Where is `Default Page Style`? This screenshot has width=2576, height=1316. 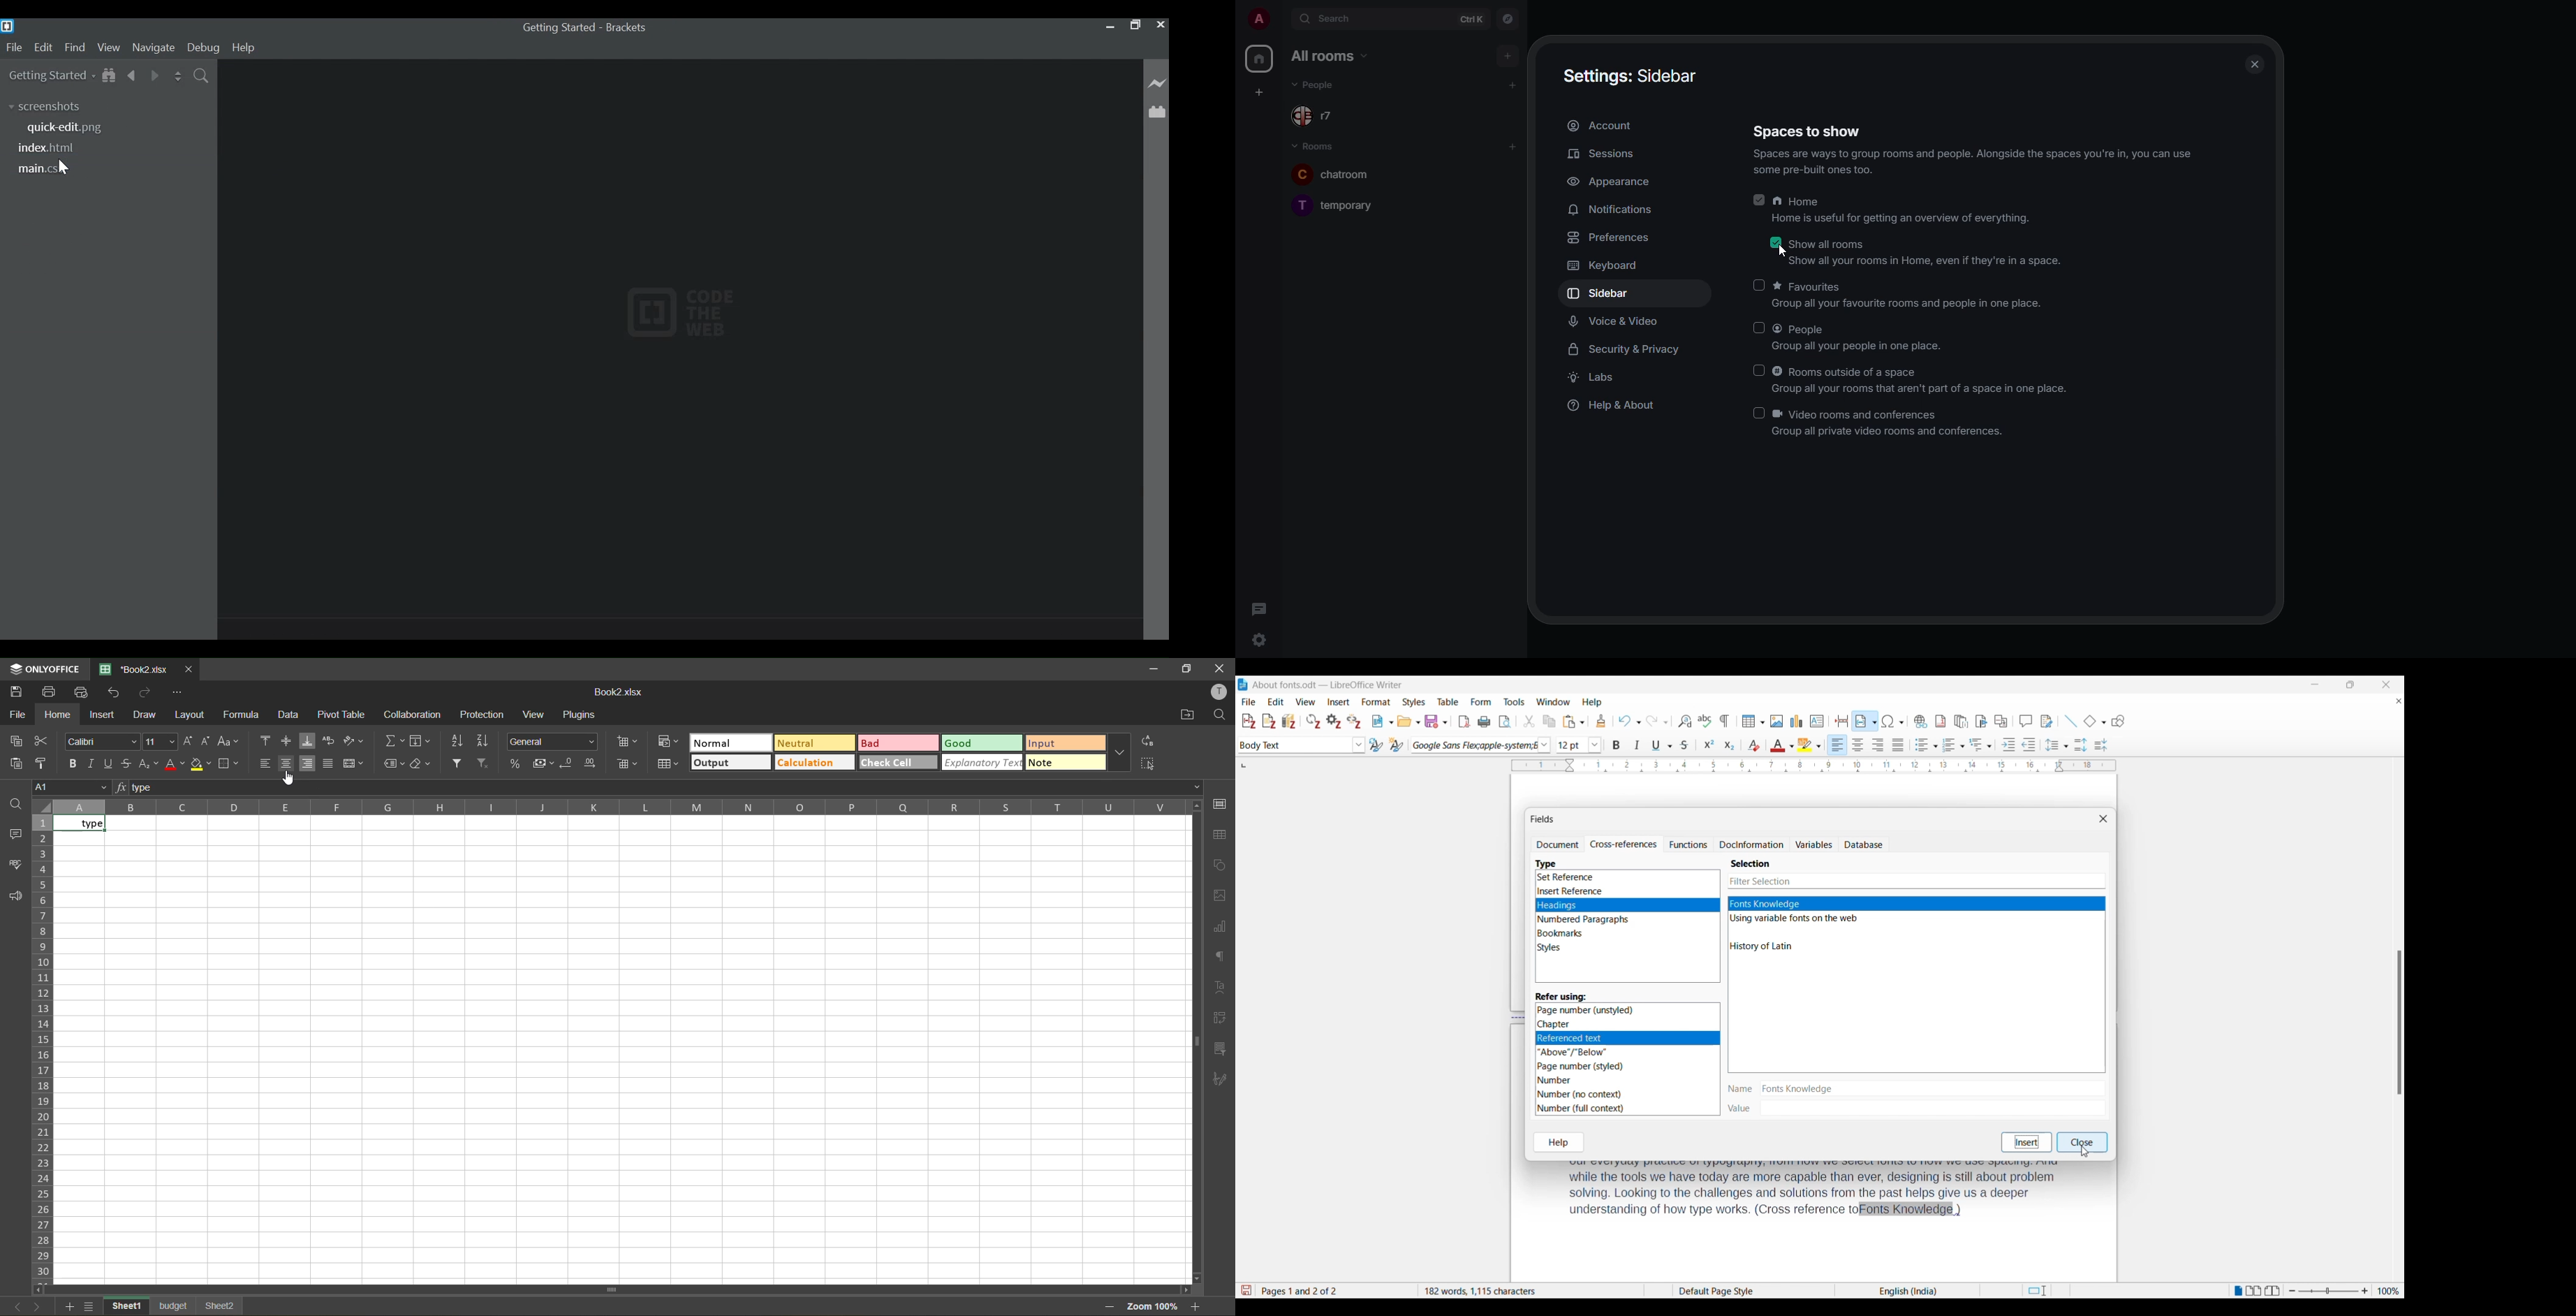 Default Page Style is located at coordinates (1723, 1290).